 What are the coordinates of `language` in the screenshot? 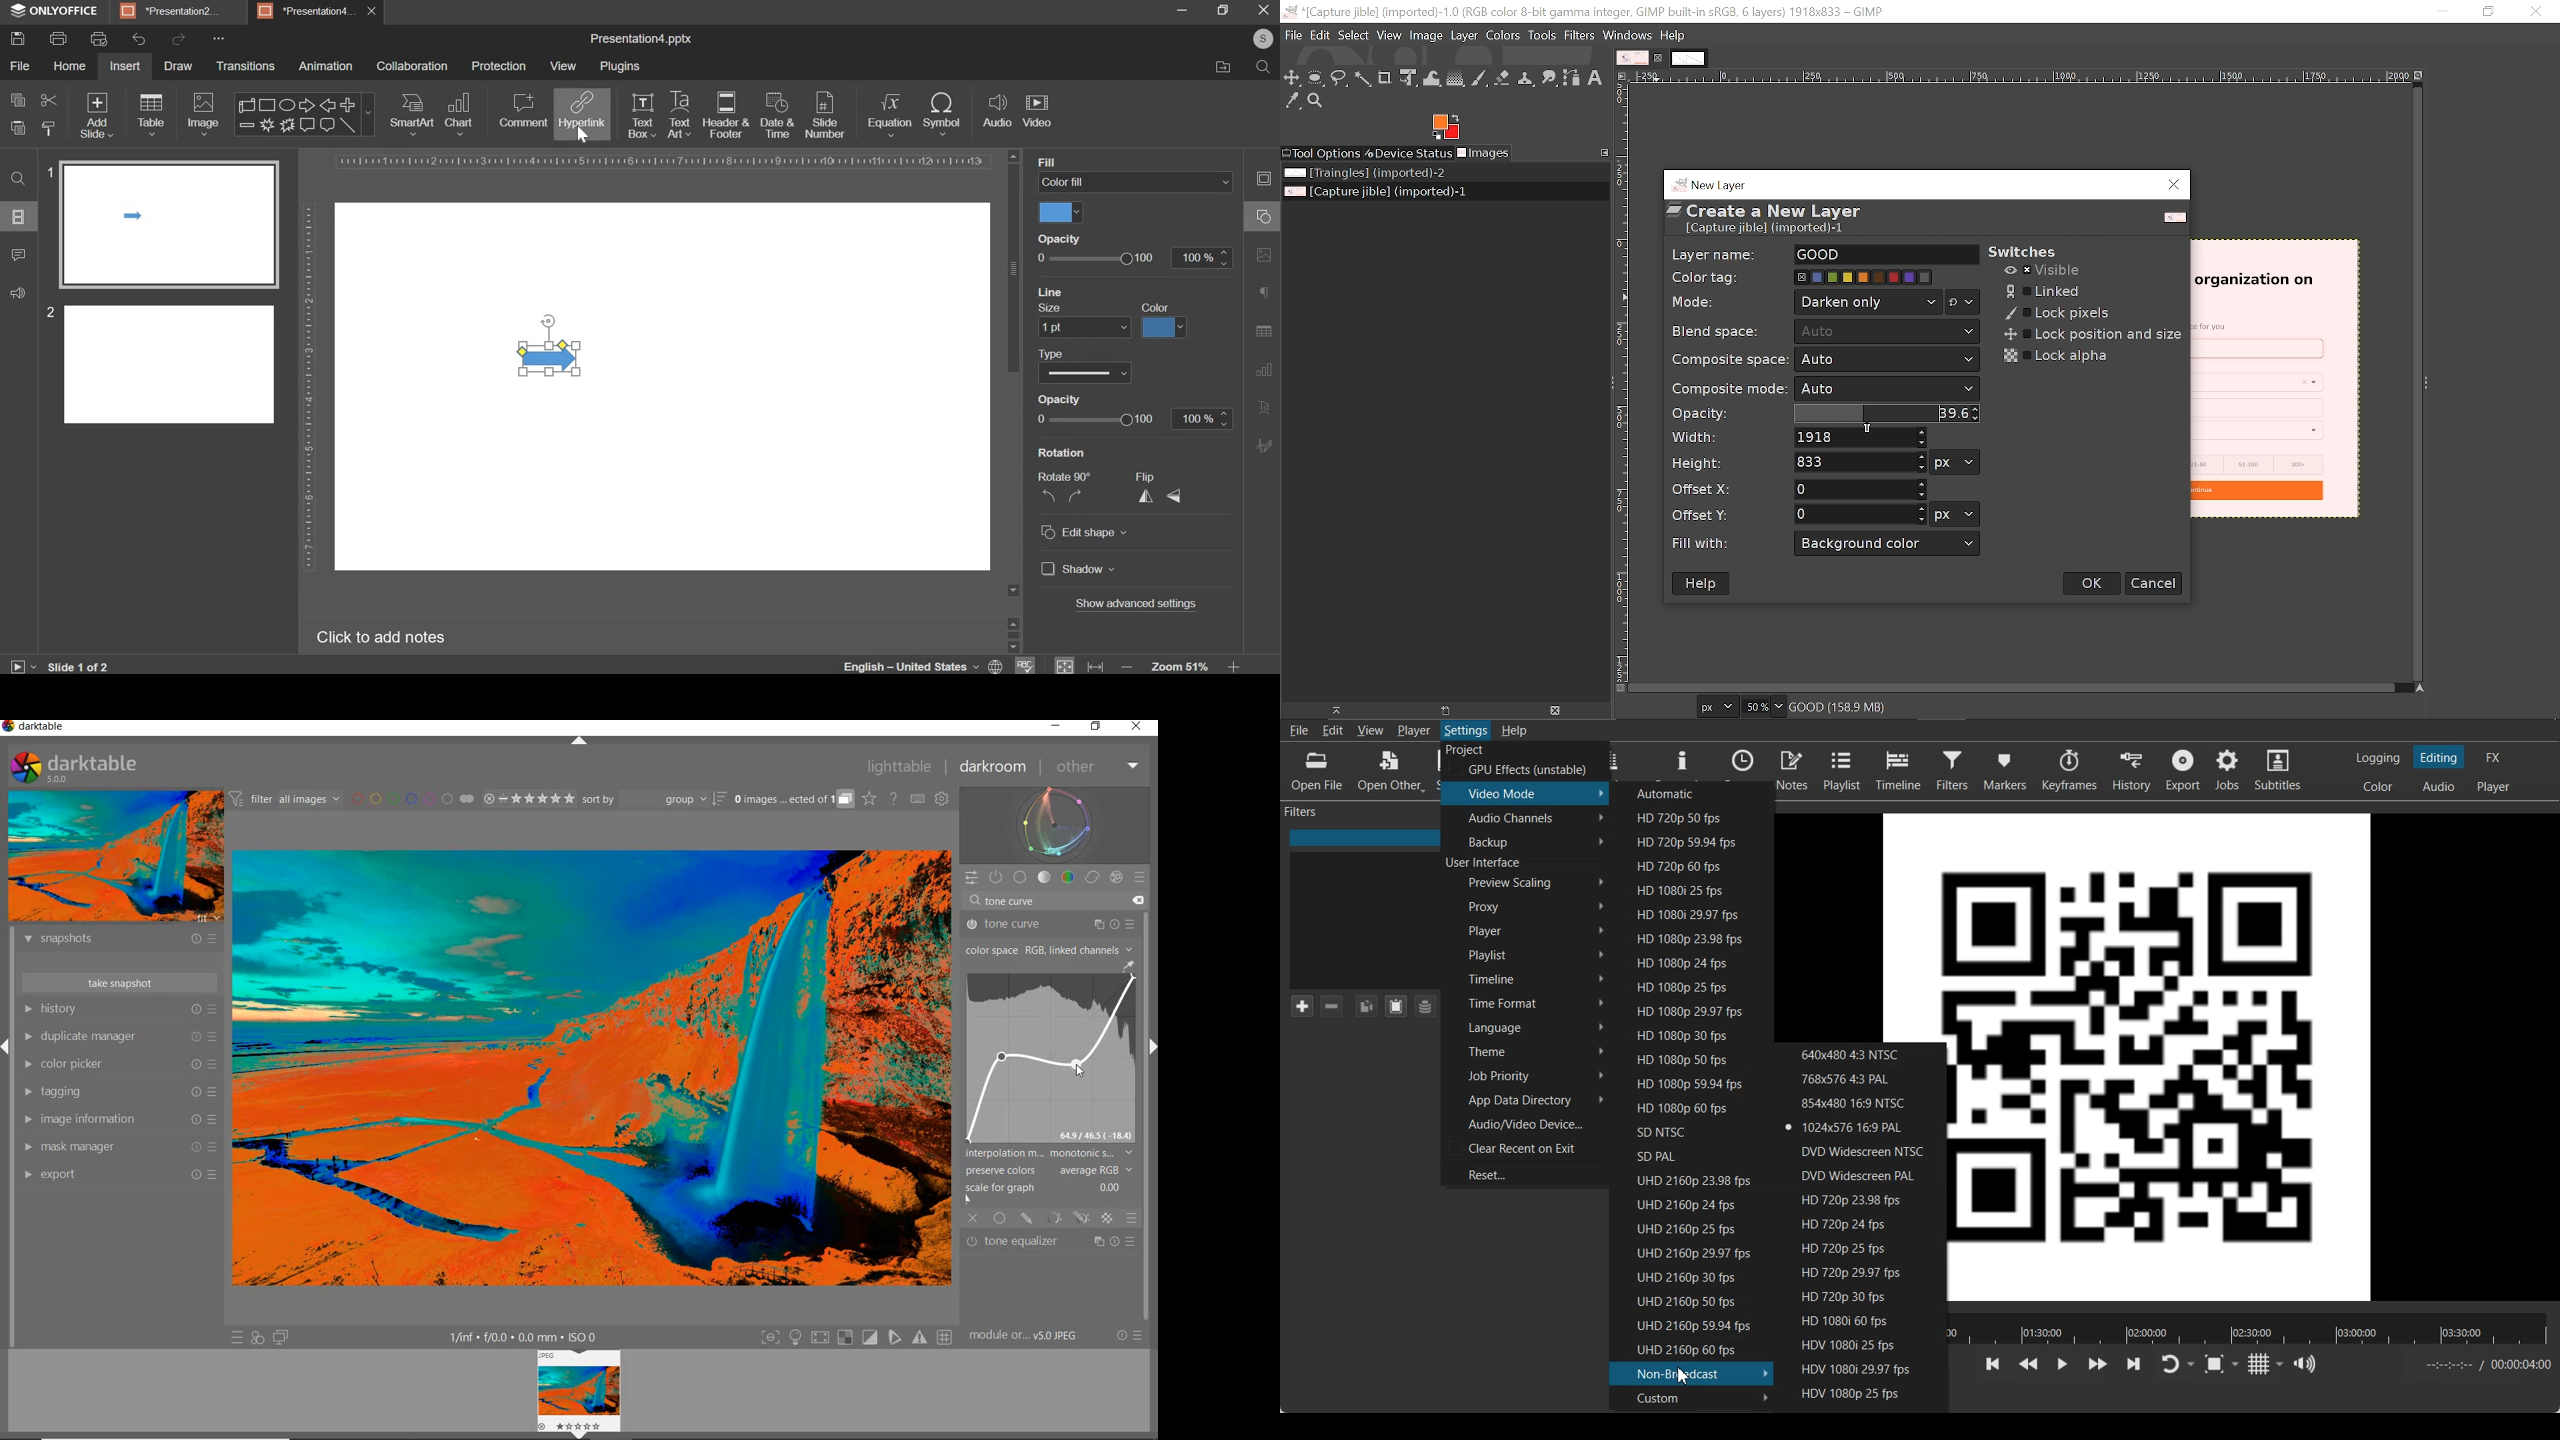 It's located at (923, 663).